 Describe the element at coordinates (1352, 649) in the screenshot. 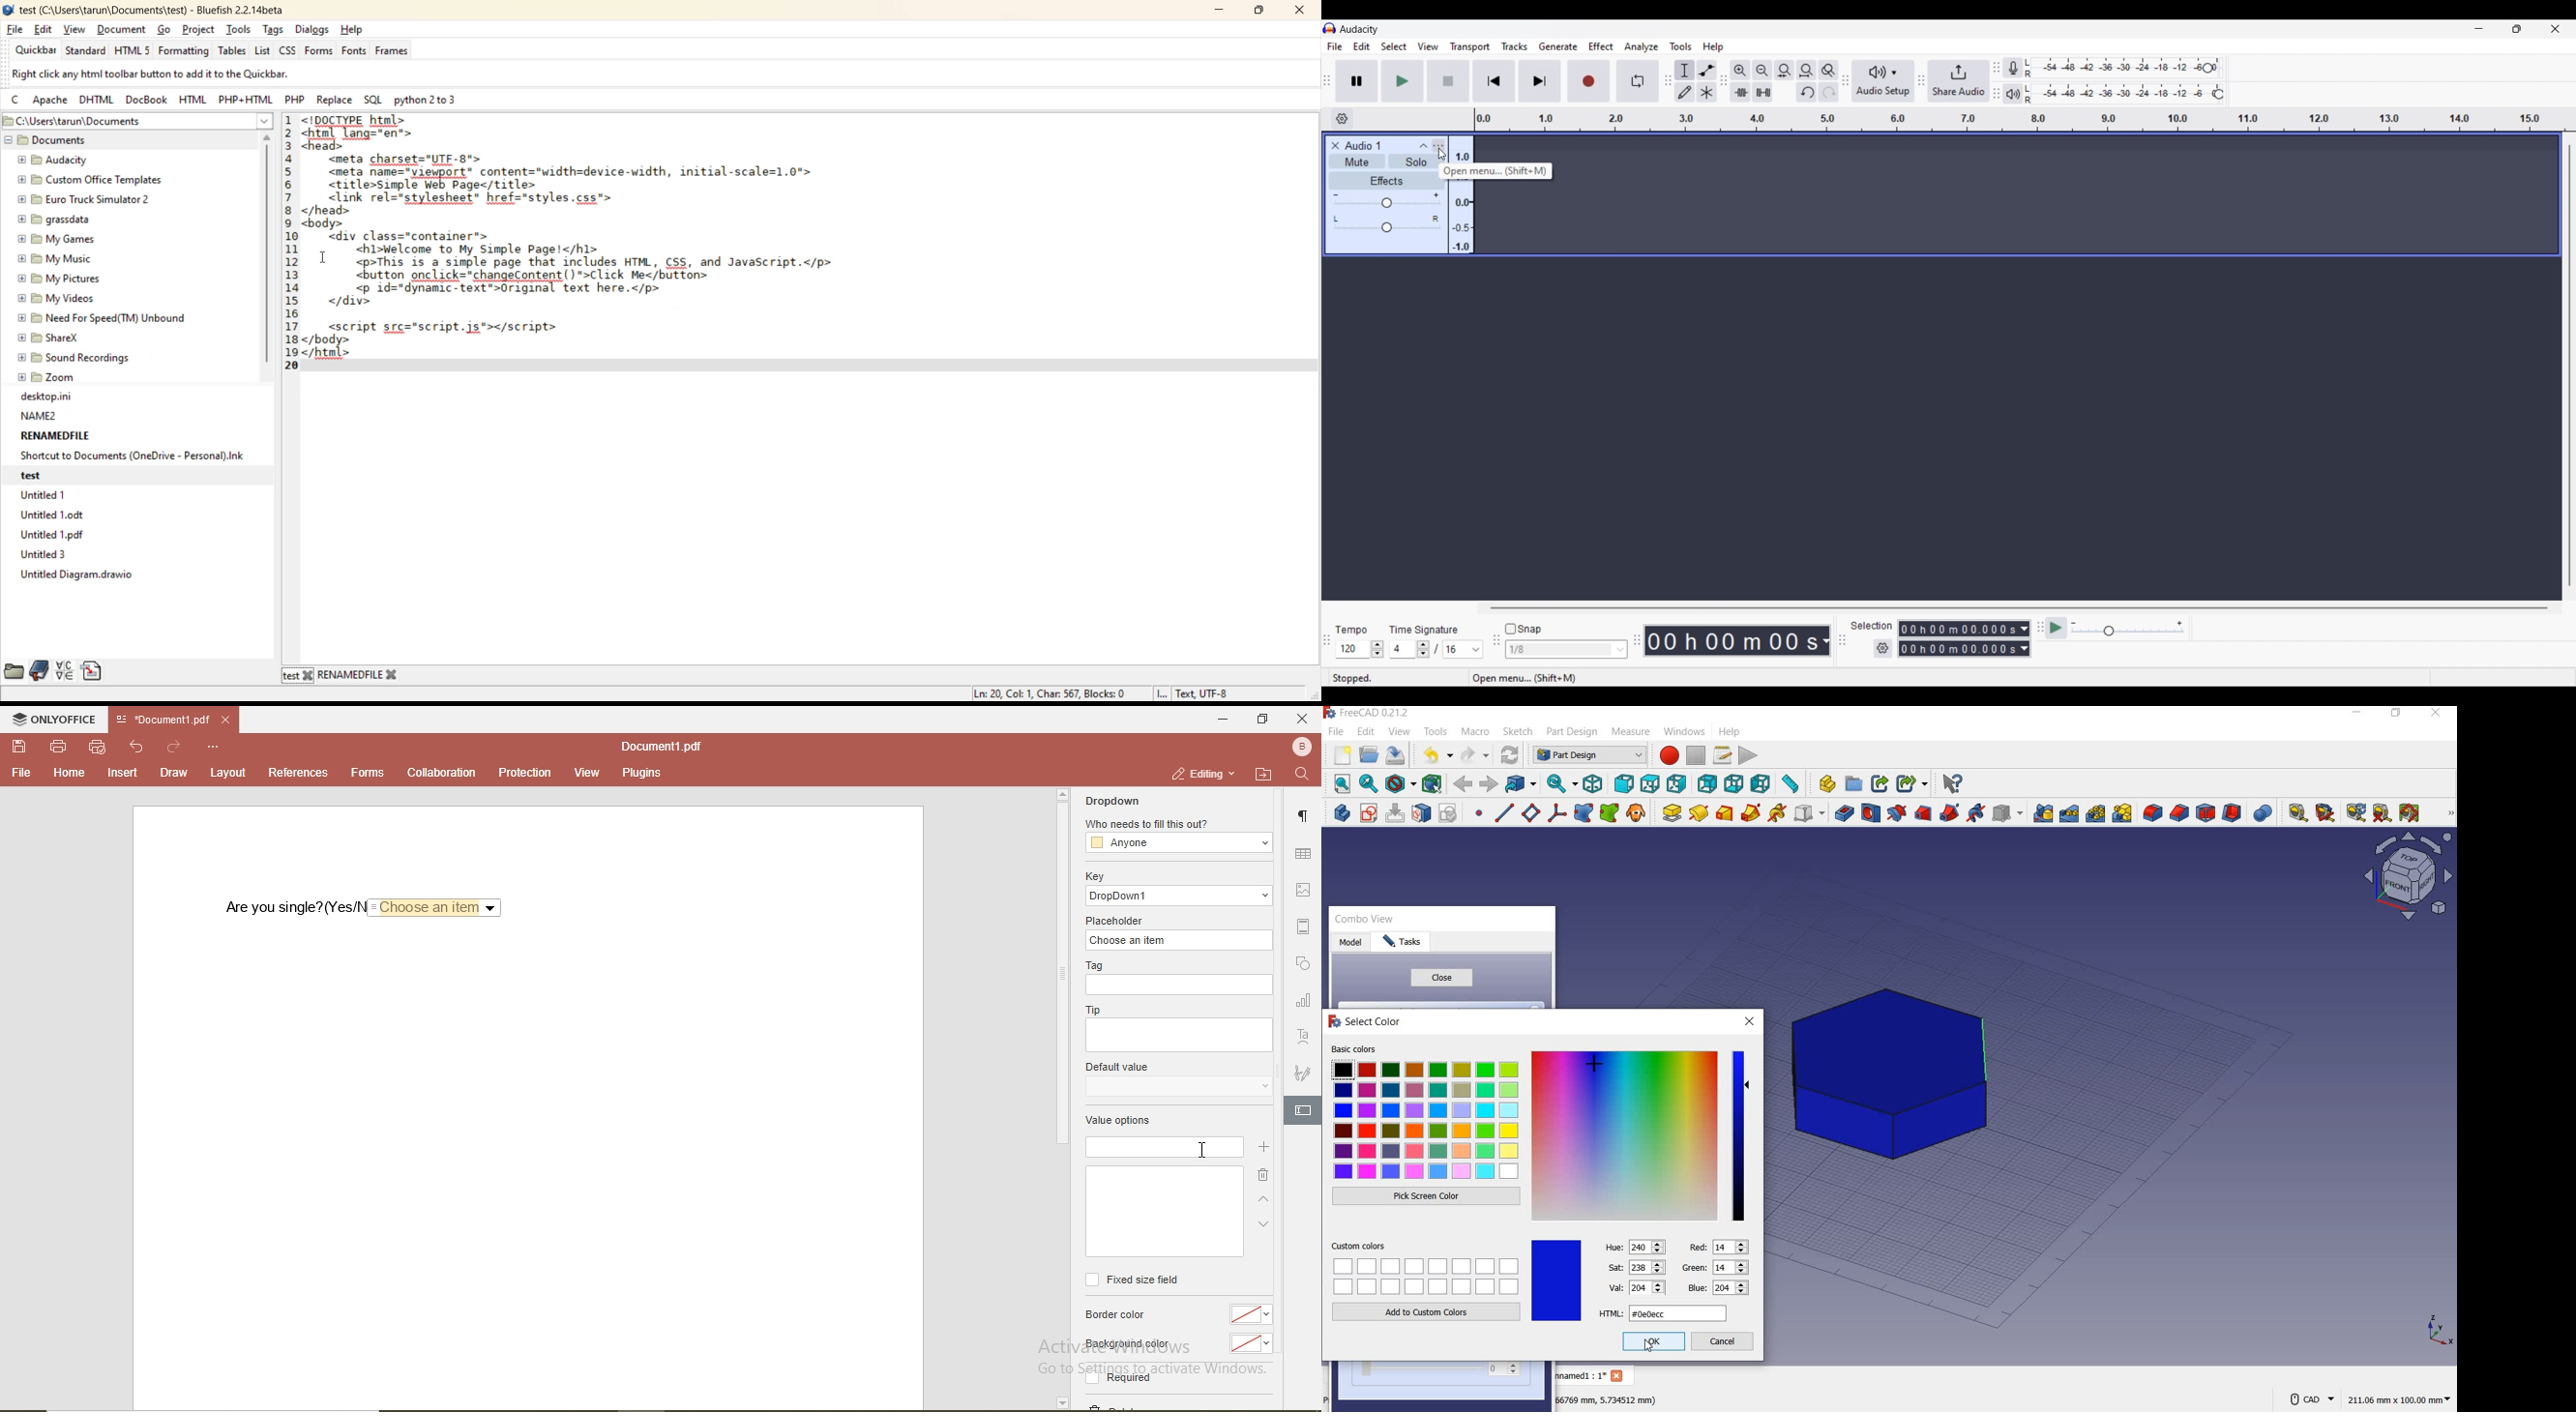

I see `Selected tempo` at that location.